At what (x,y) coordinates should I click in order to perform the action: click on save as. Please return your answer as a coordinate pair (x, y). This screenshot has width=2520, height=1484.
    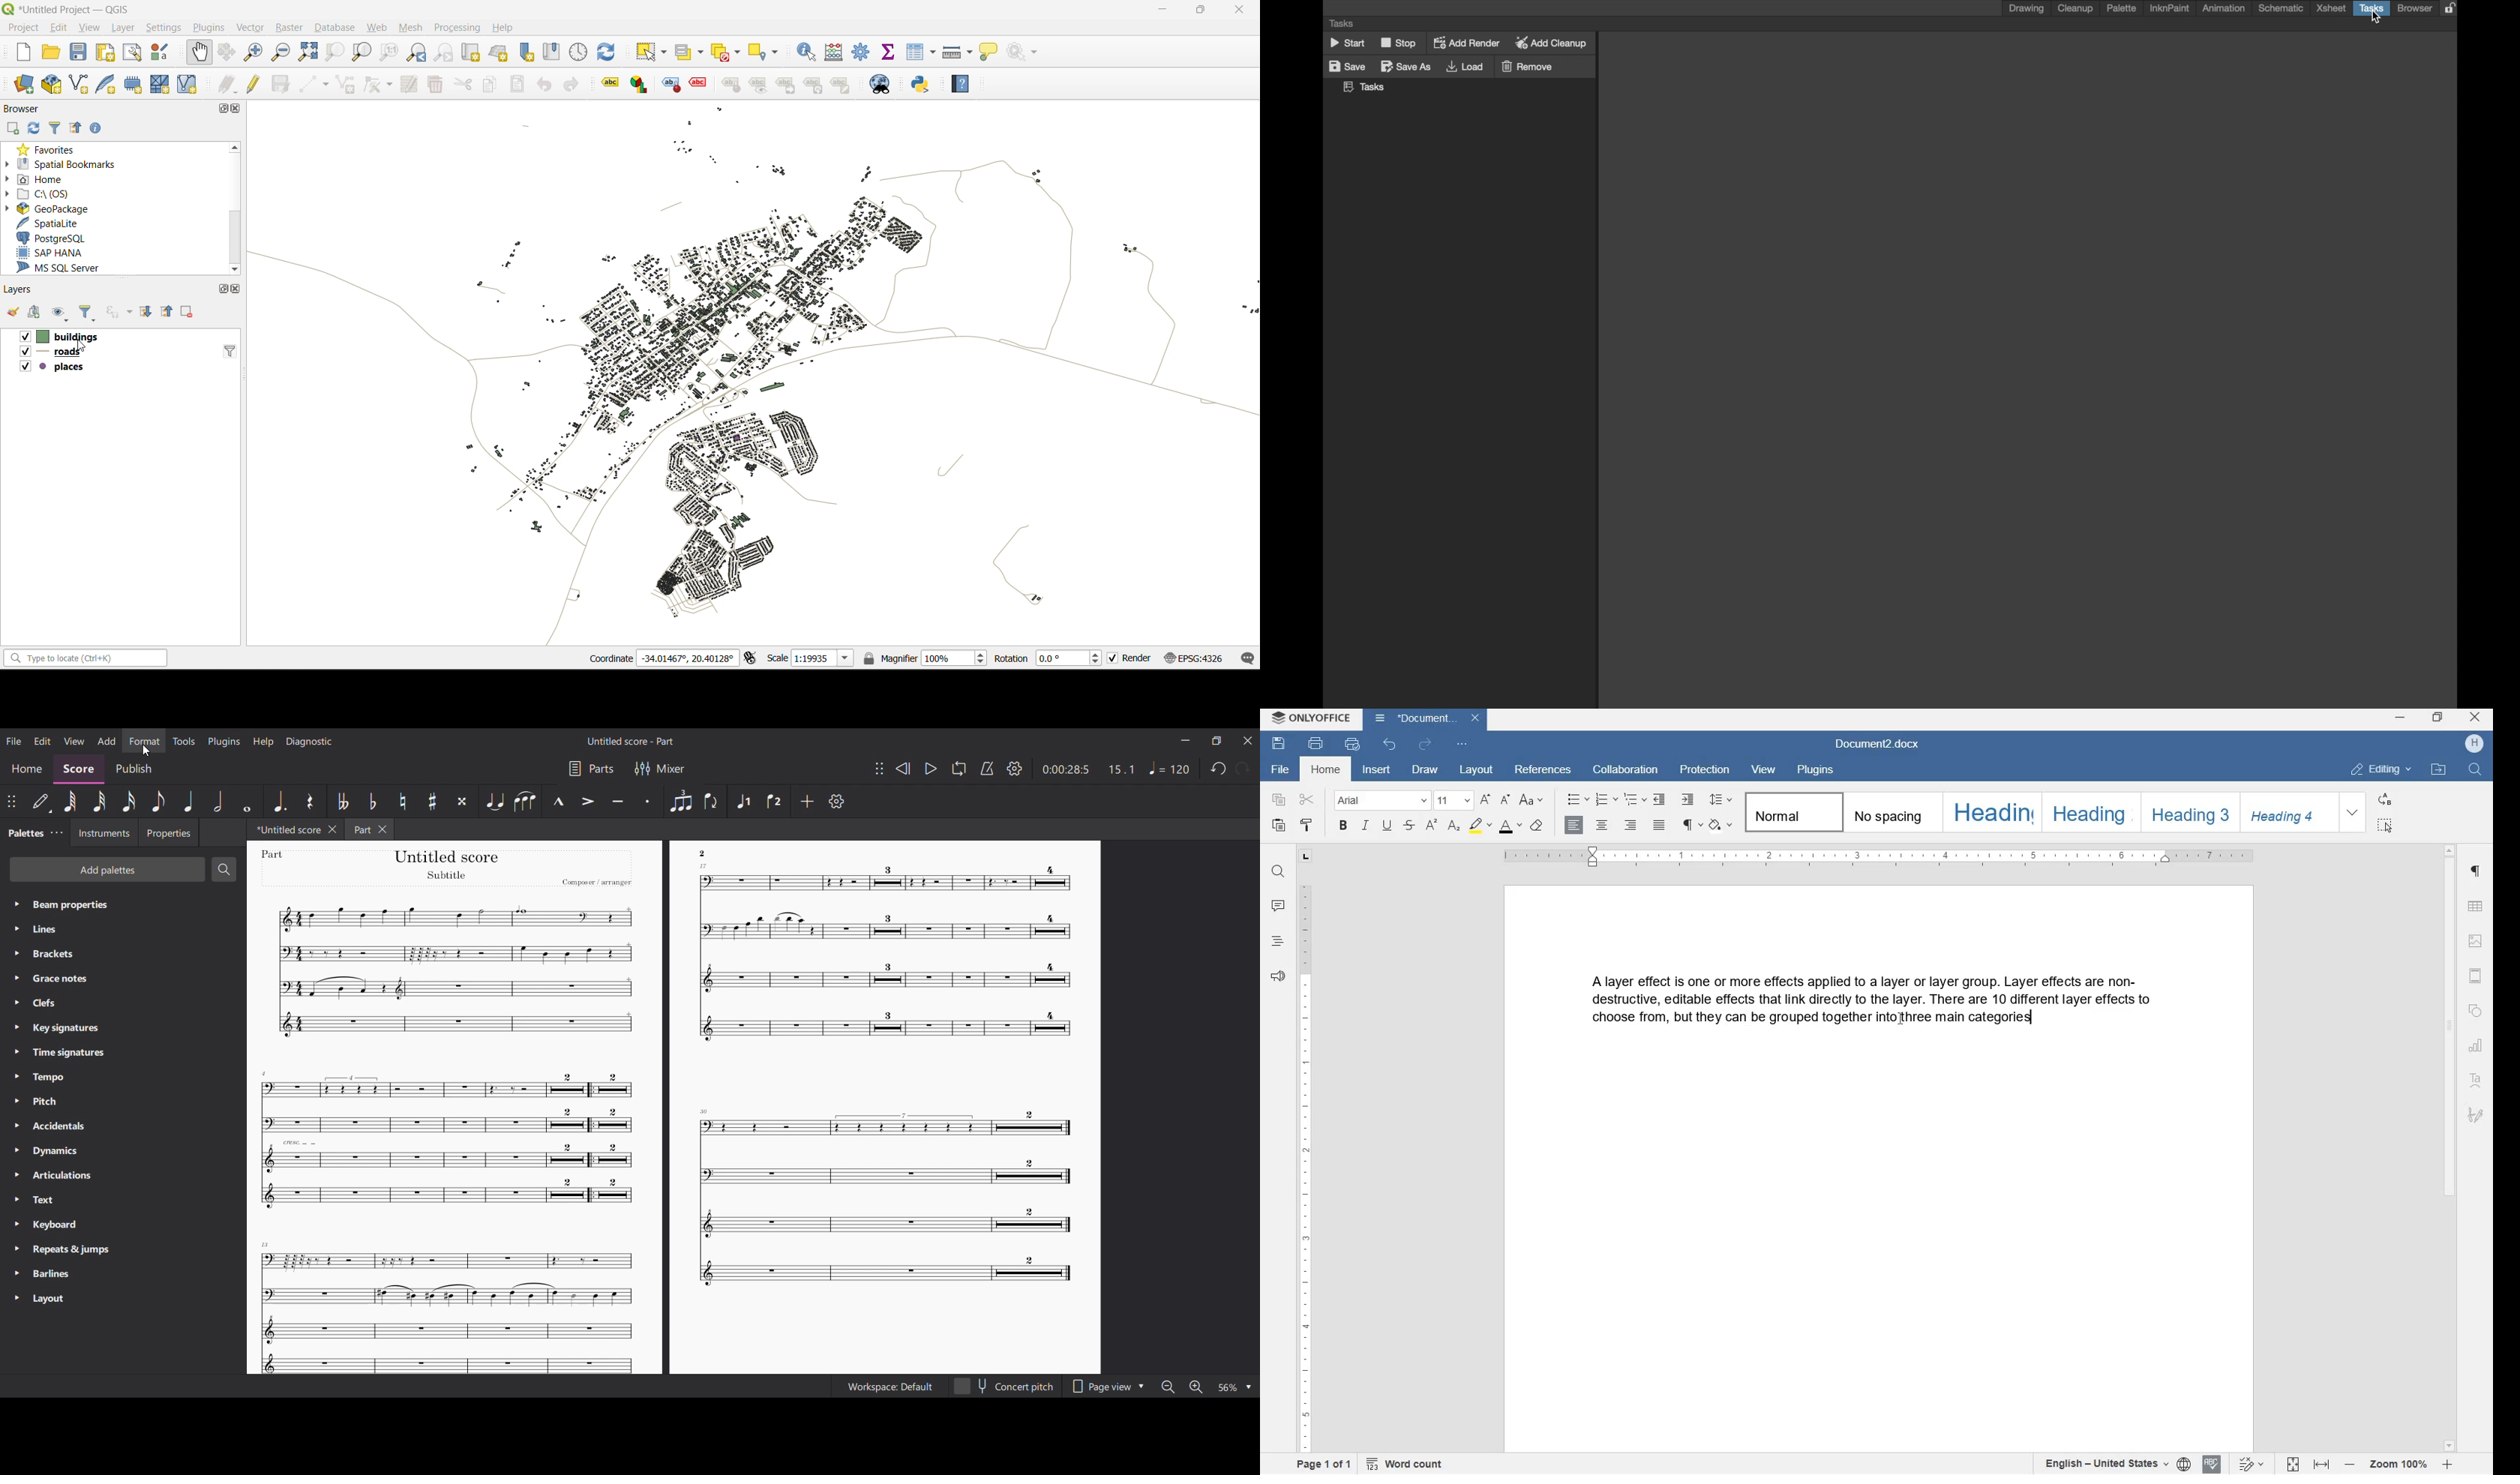
    Looking at the image, I should click on (1406, 66).